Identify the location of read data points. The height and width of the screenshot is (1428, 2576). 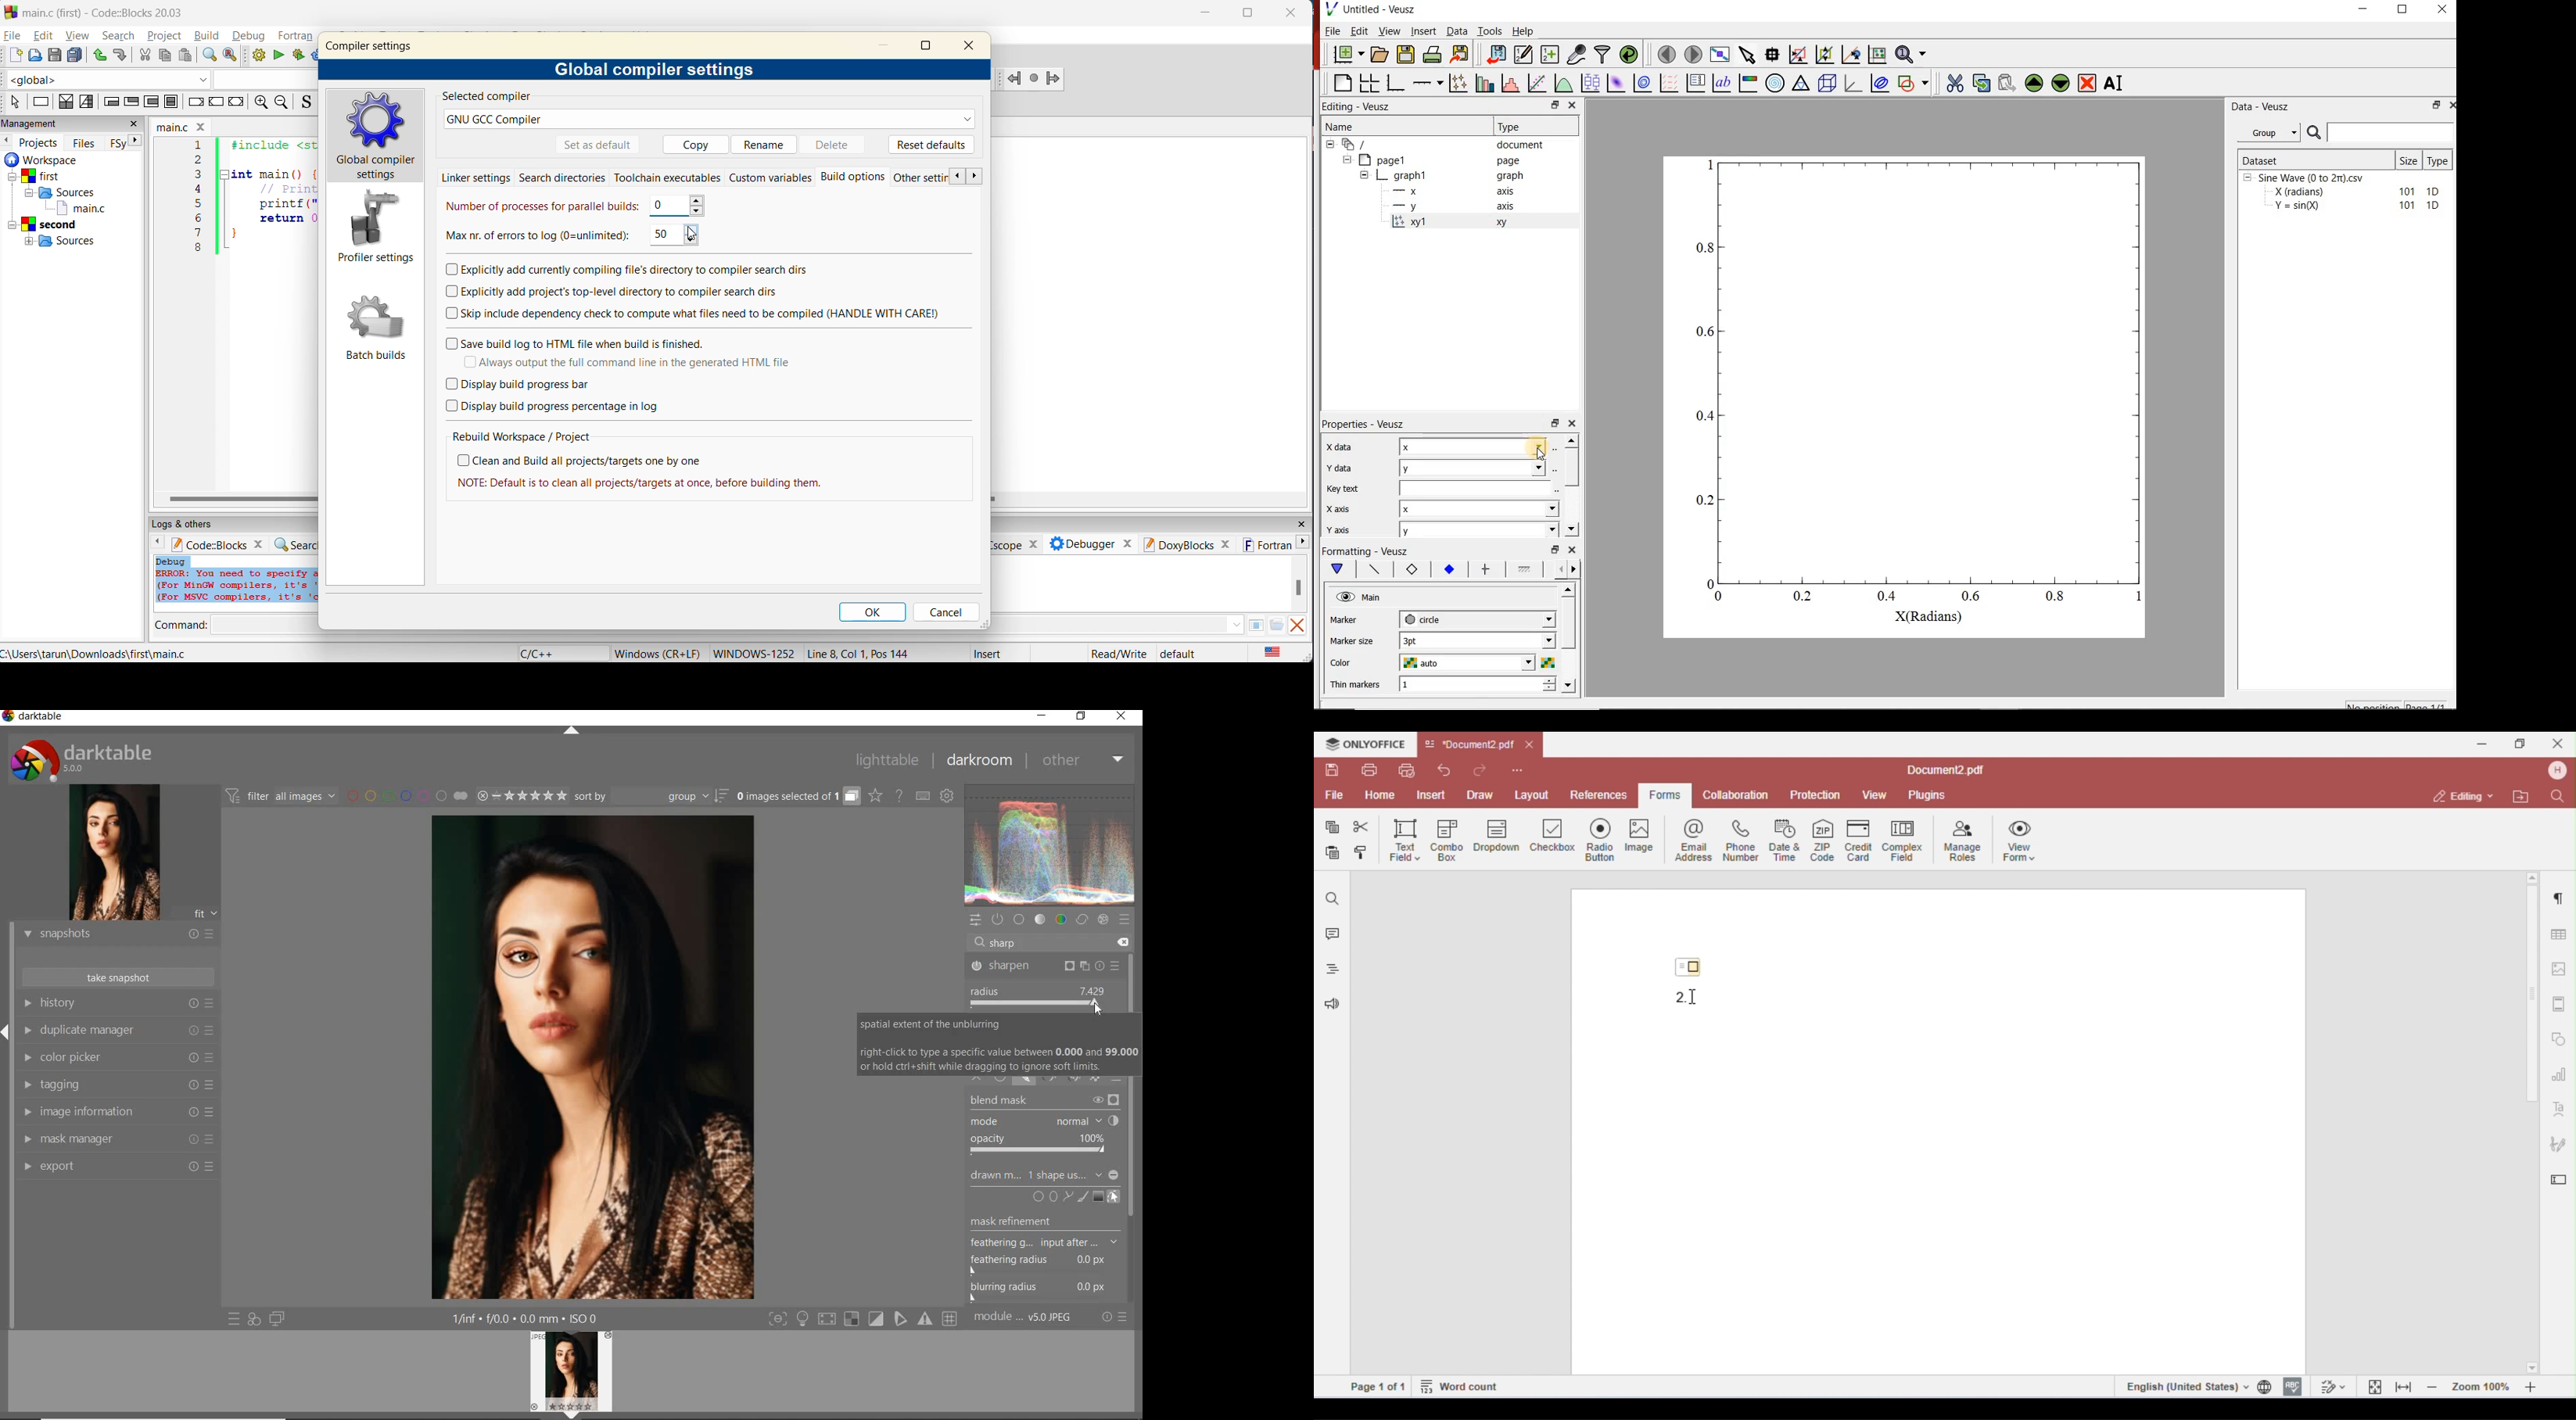
(1772, 53).